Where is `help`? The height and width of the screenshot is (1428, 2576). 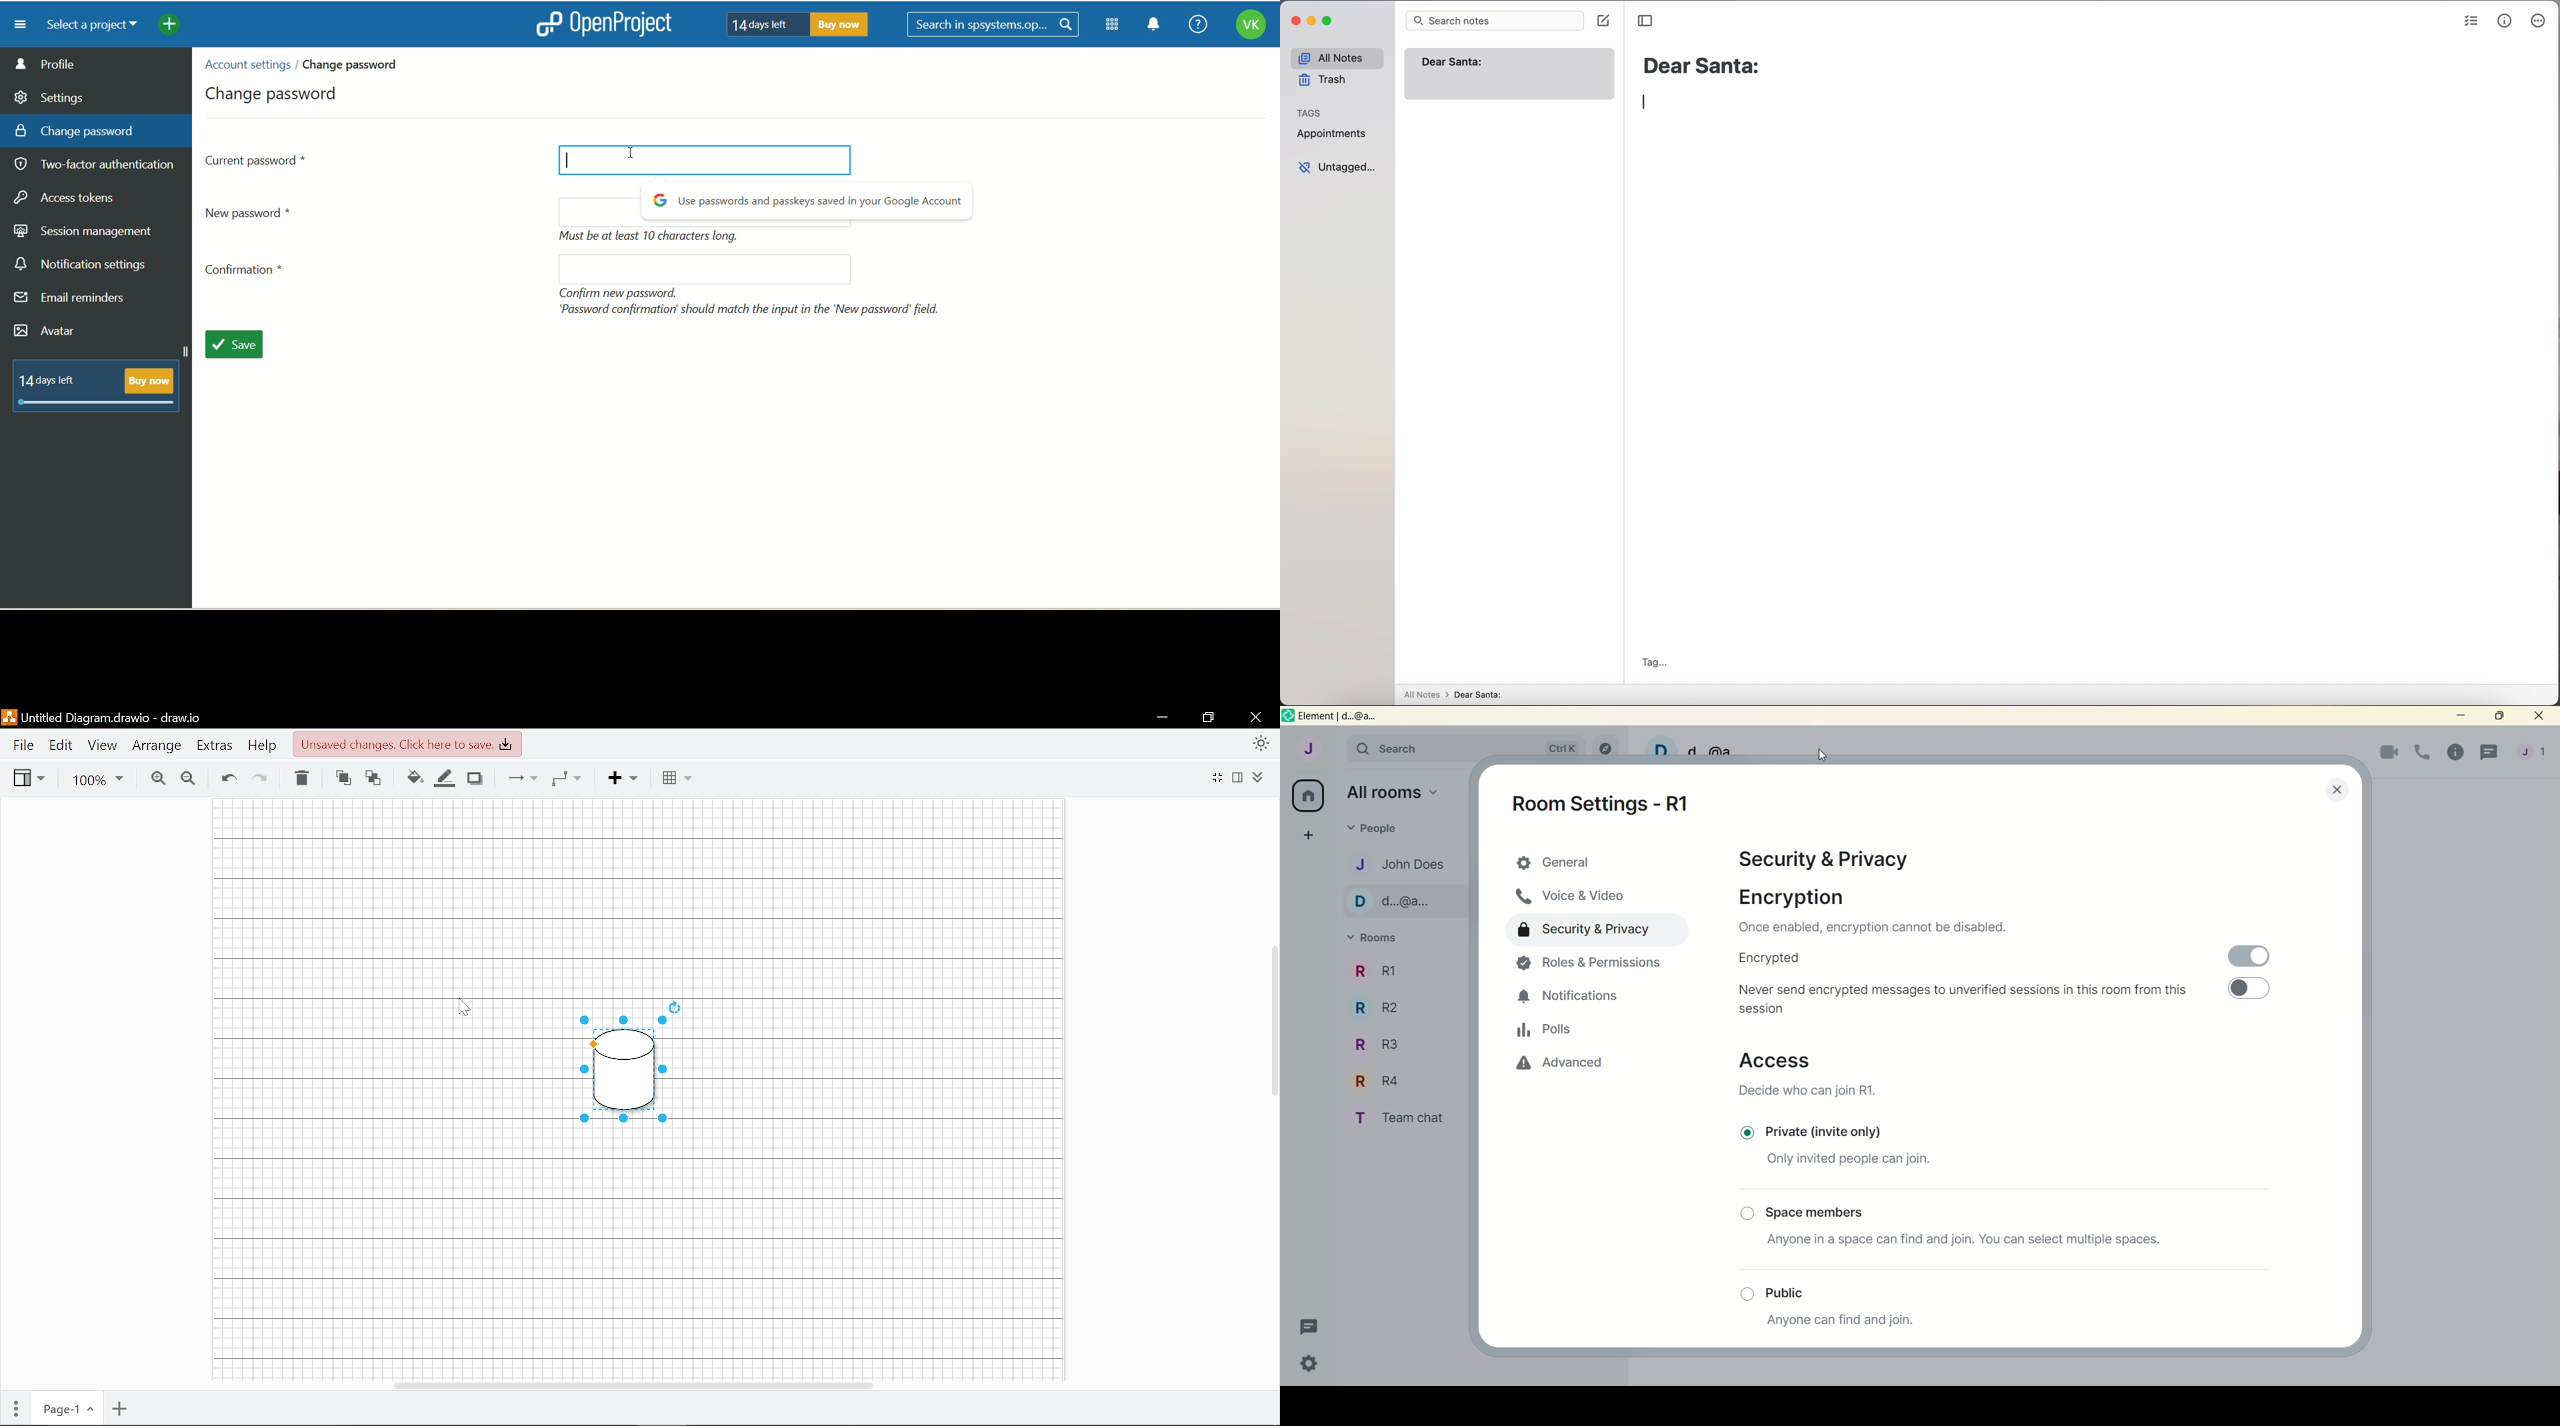
help is located at coordinates (1194, 25).